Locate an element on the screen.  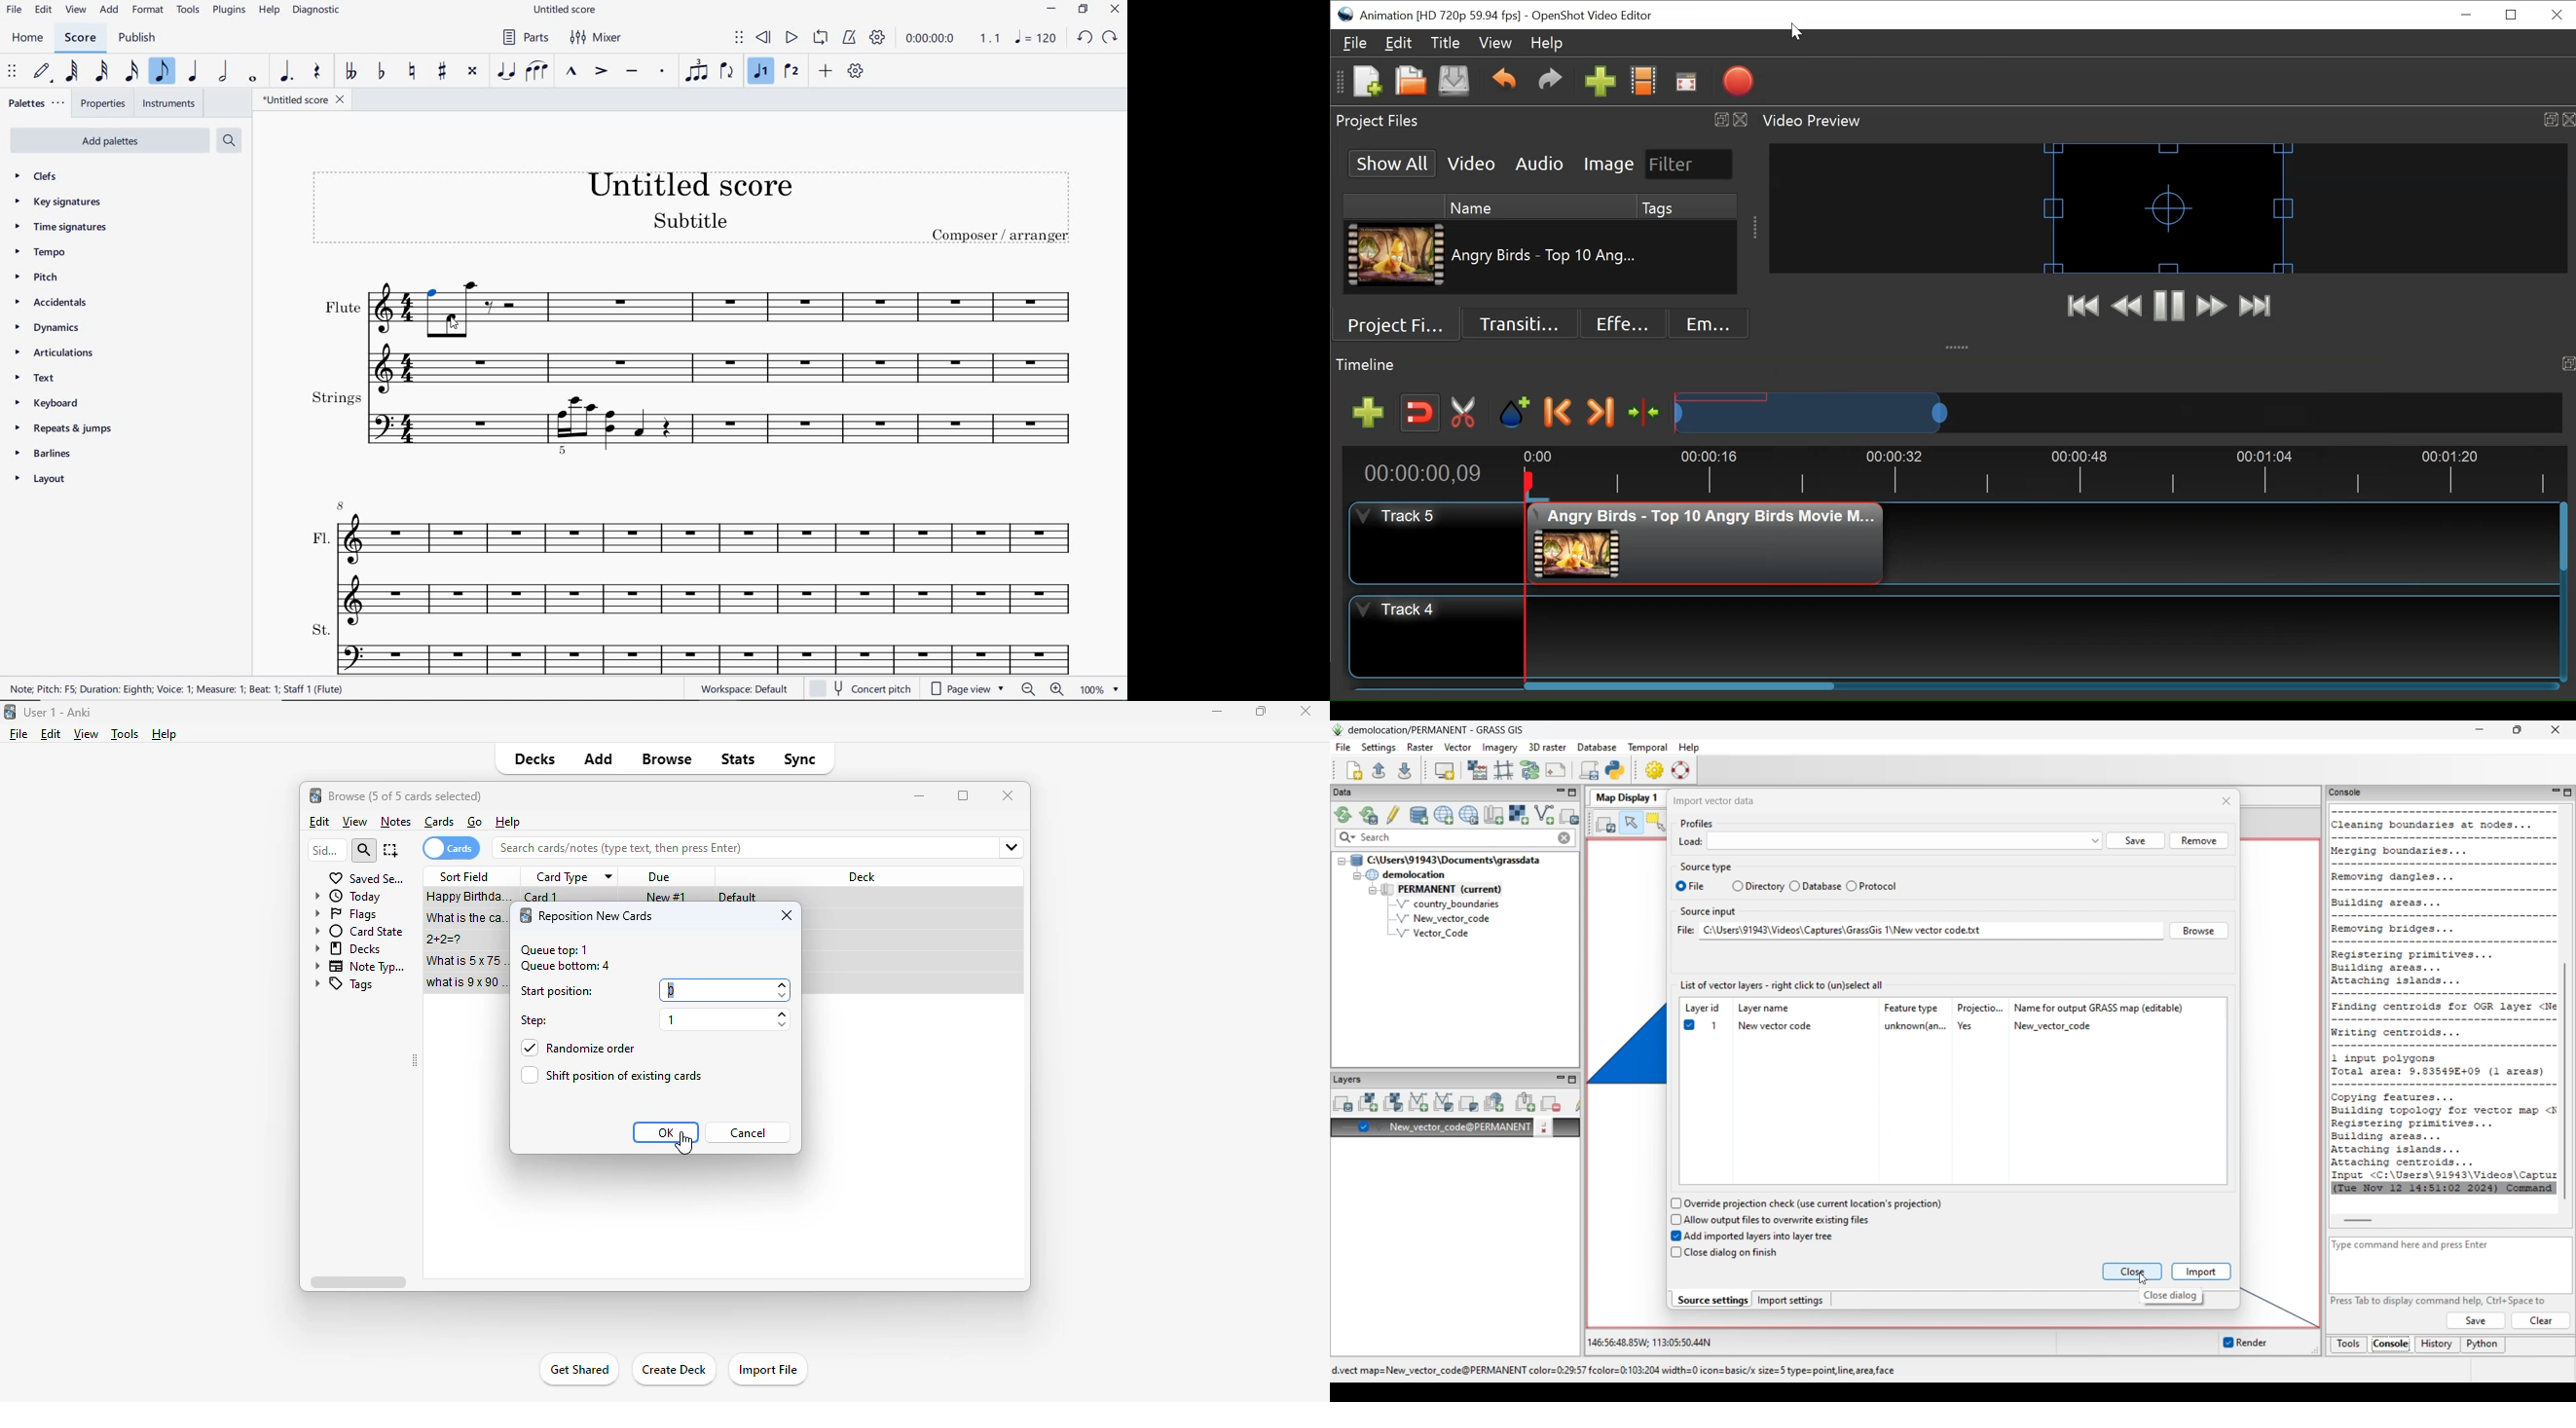
import file is located at coordinates (768, 1369).